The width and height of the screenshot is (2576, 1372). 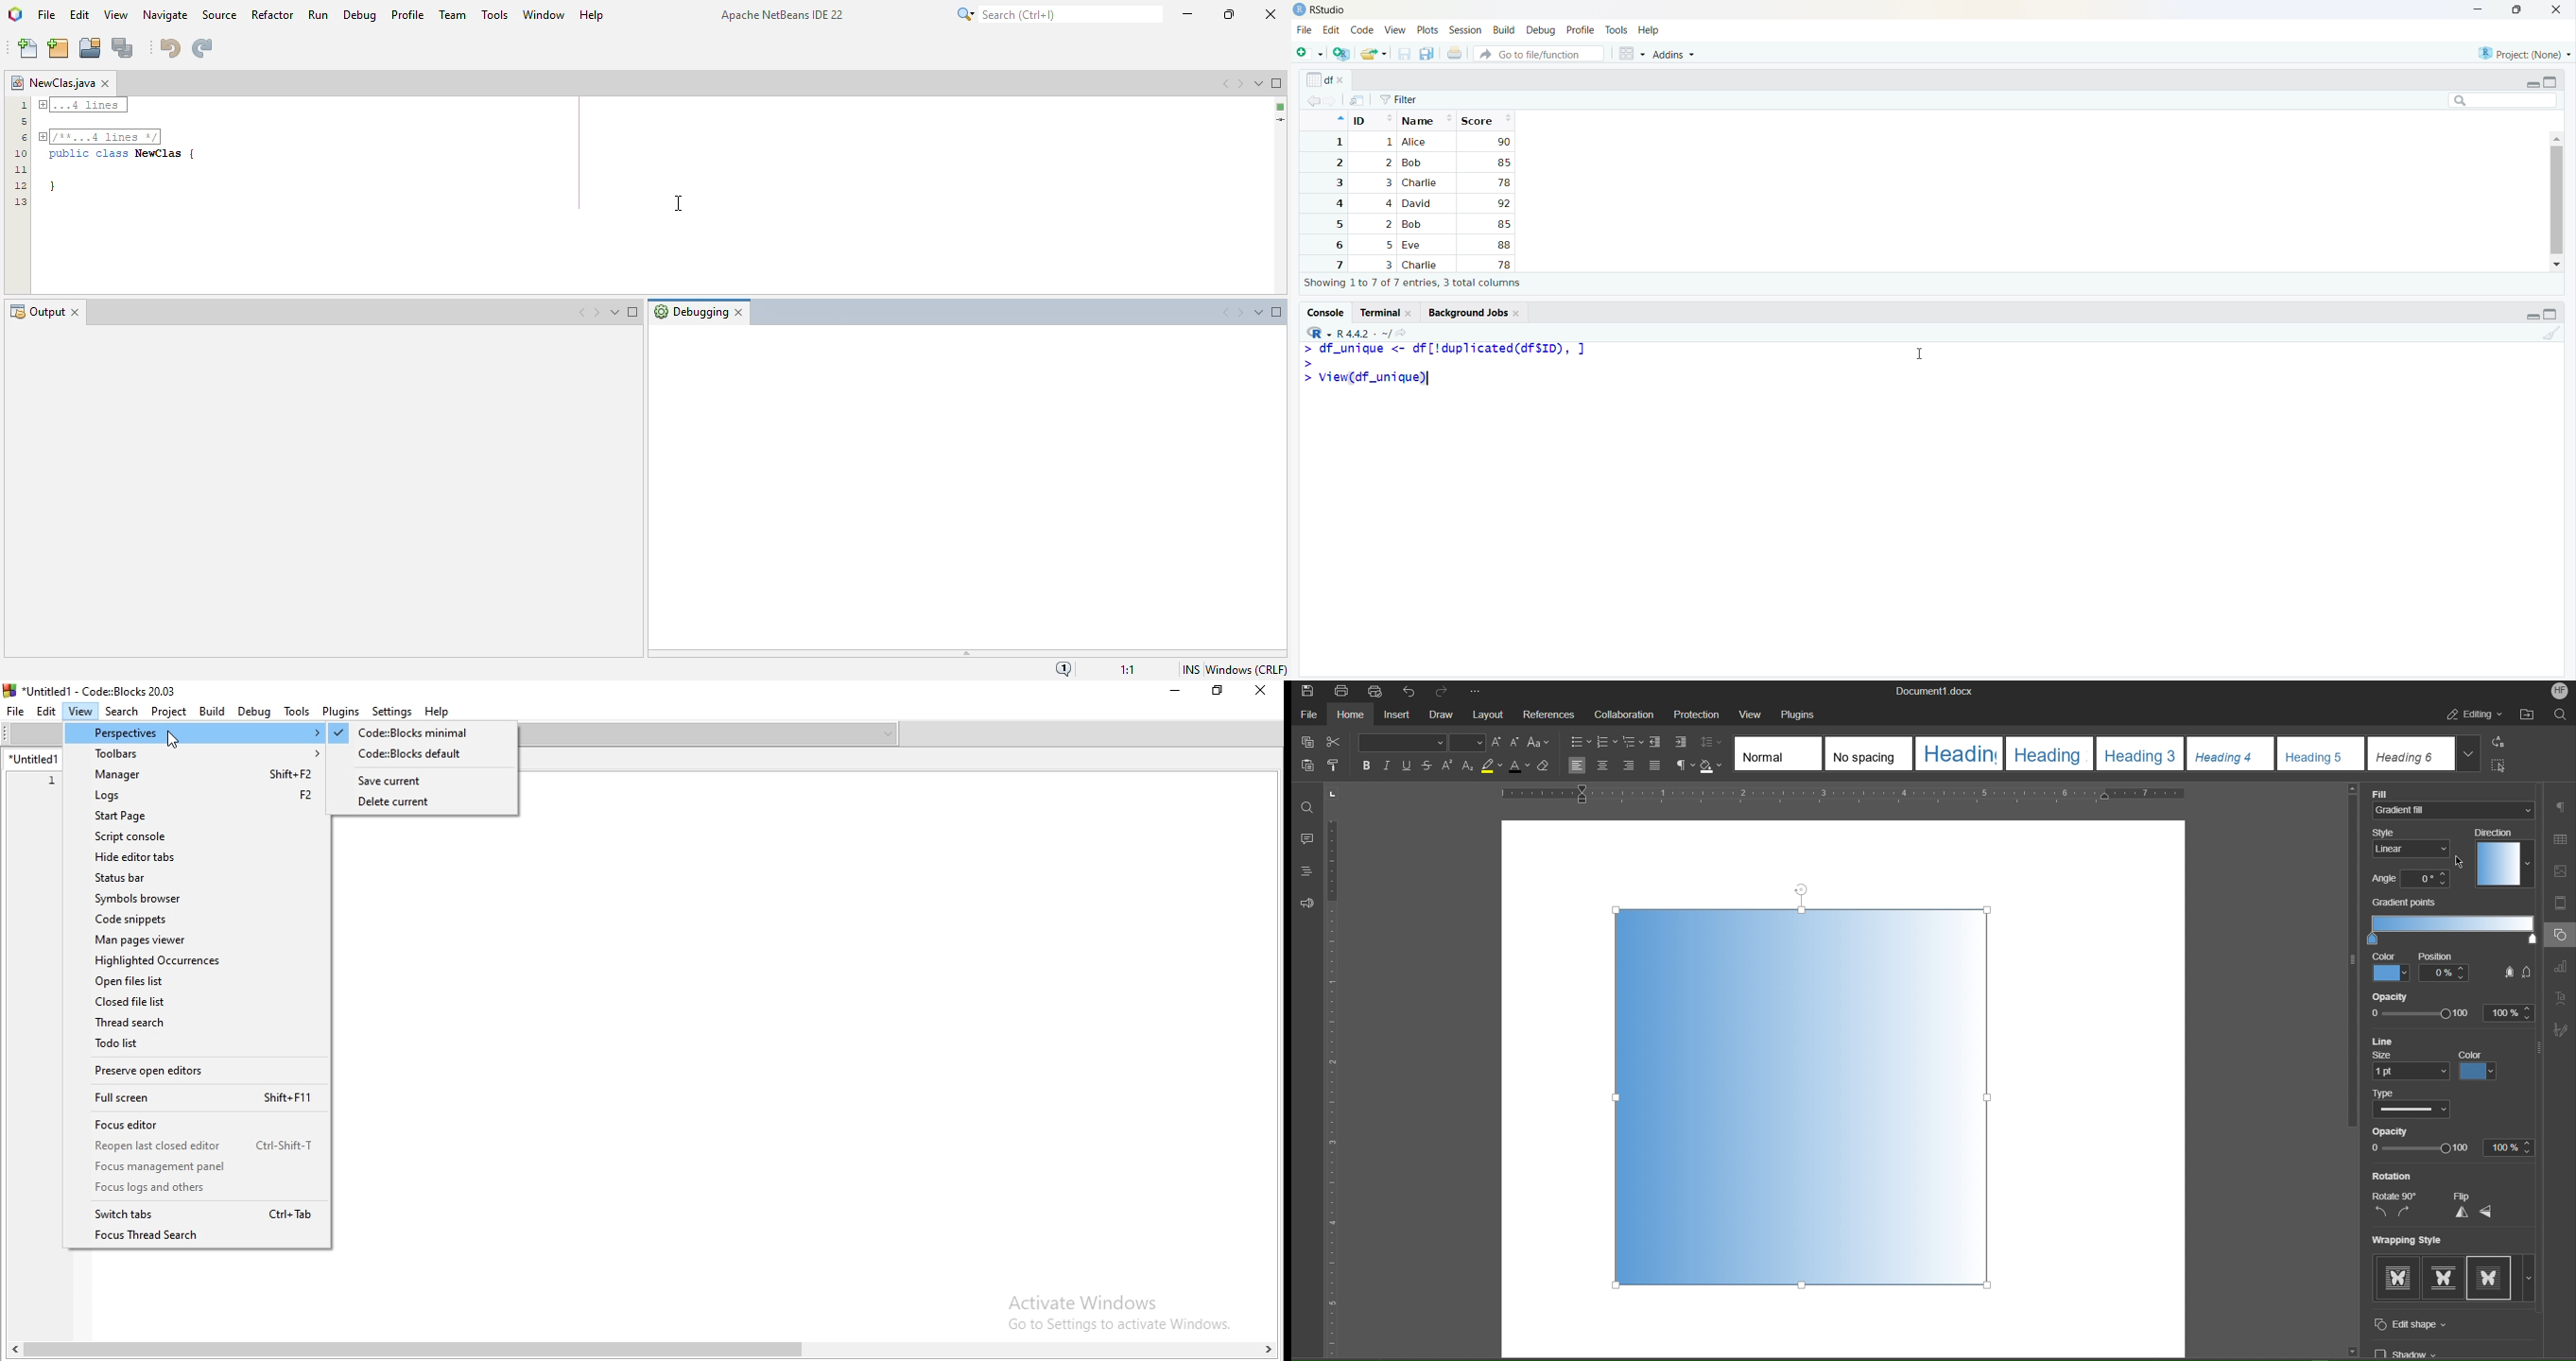 What do you see at coordinates (1504, 141) in the screenshot?
I see `90` at bounding box center [1504, 141].